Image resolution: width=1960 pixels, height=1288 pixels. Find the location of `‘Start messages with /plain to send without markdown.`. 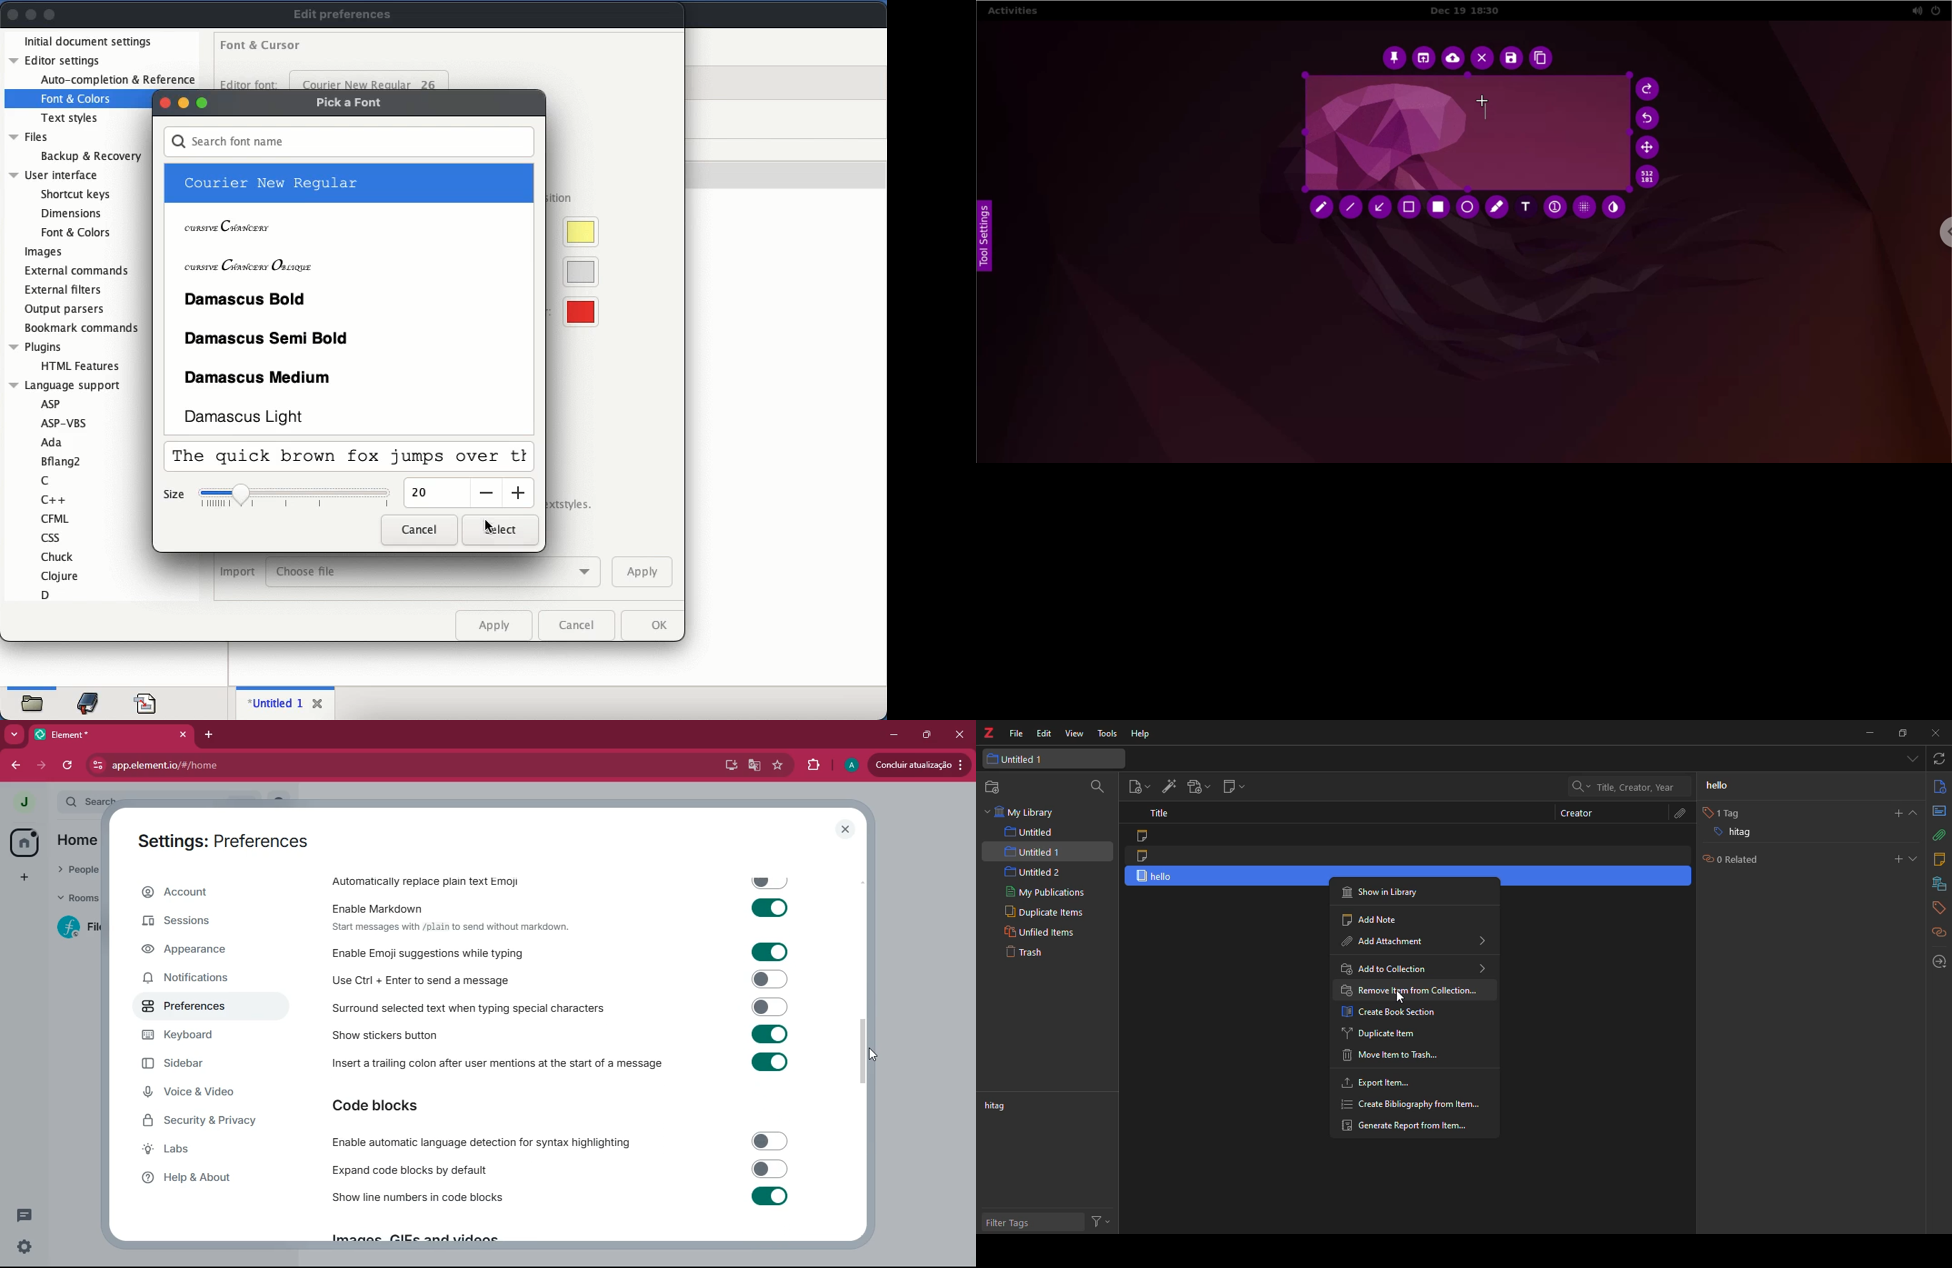

‘Start messages with /plain to send without markdown. is located at coordinates (456, 928).